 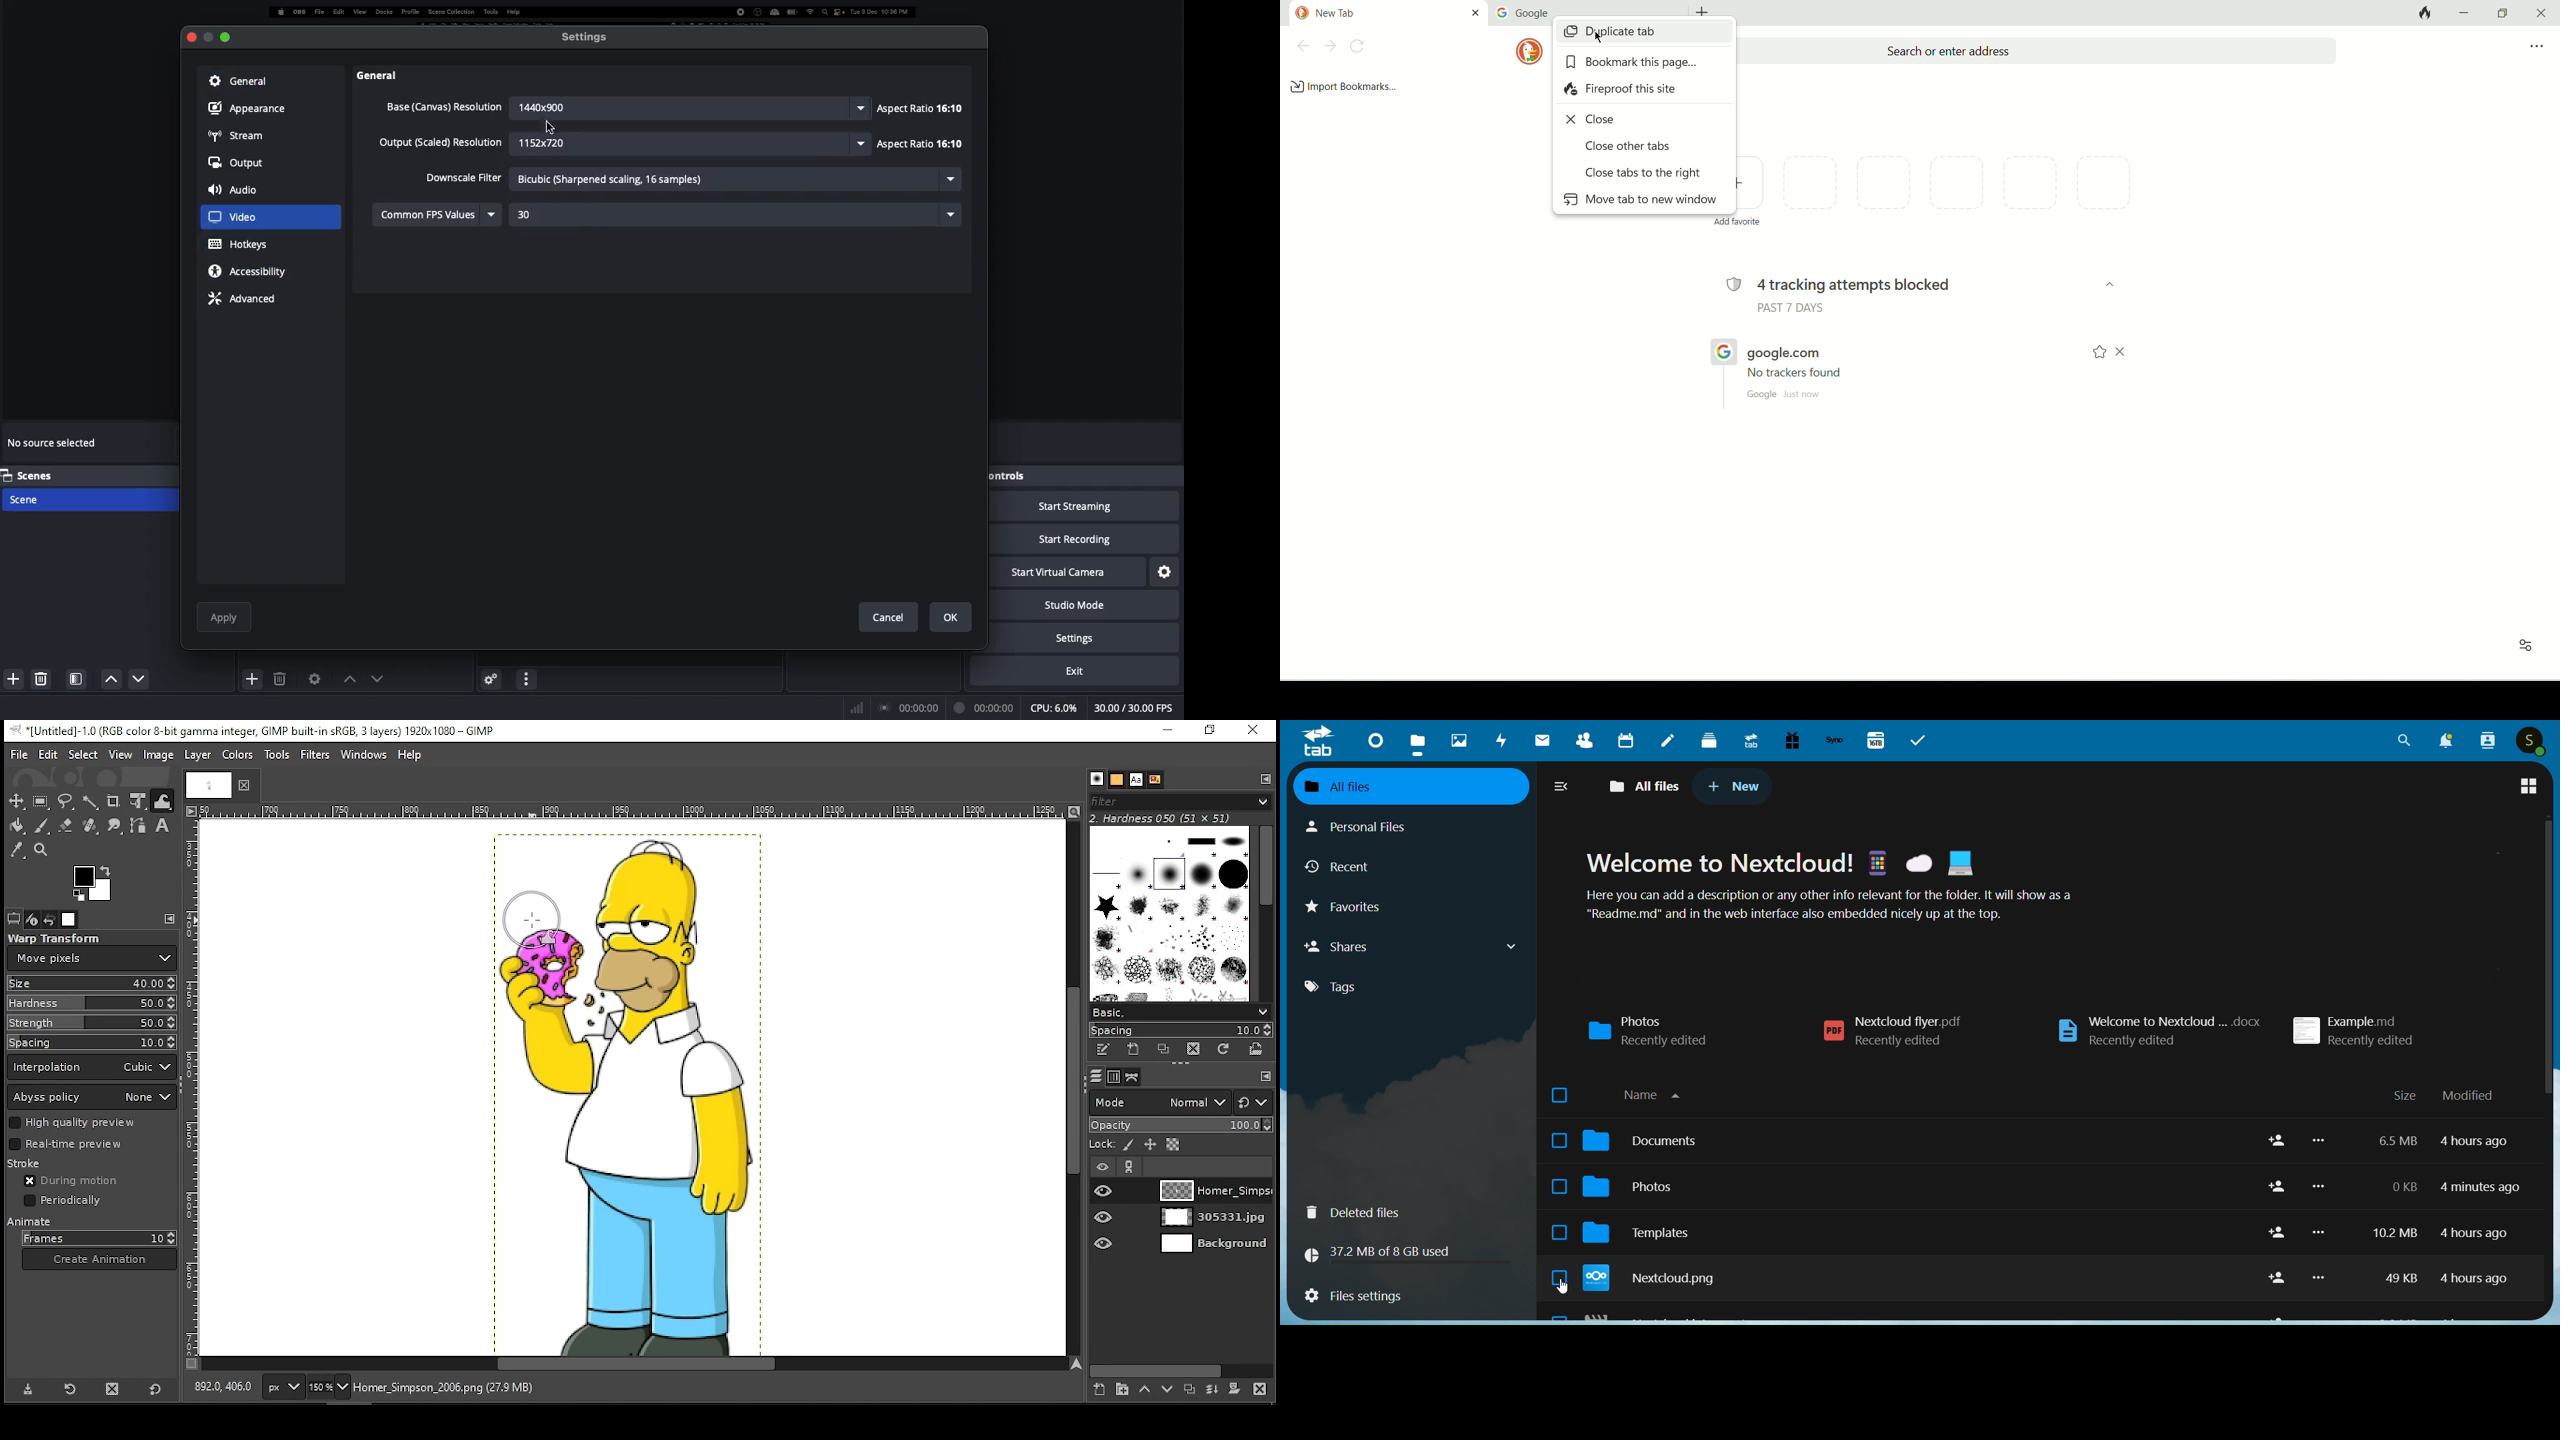 I want to click on select, so click(x=84, y=754).